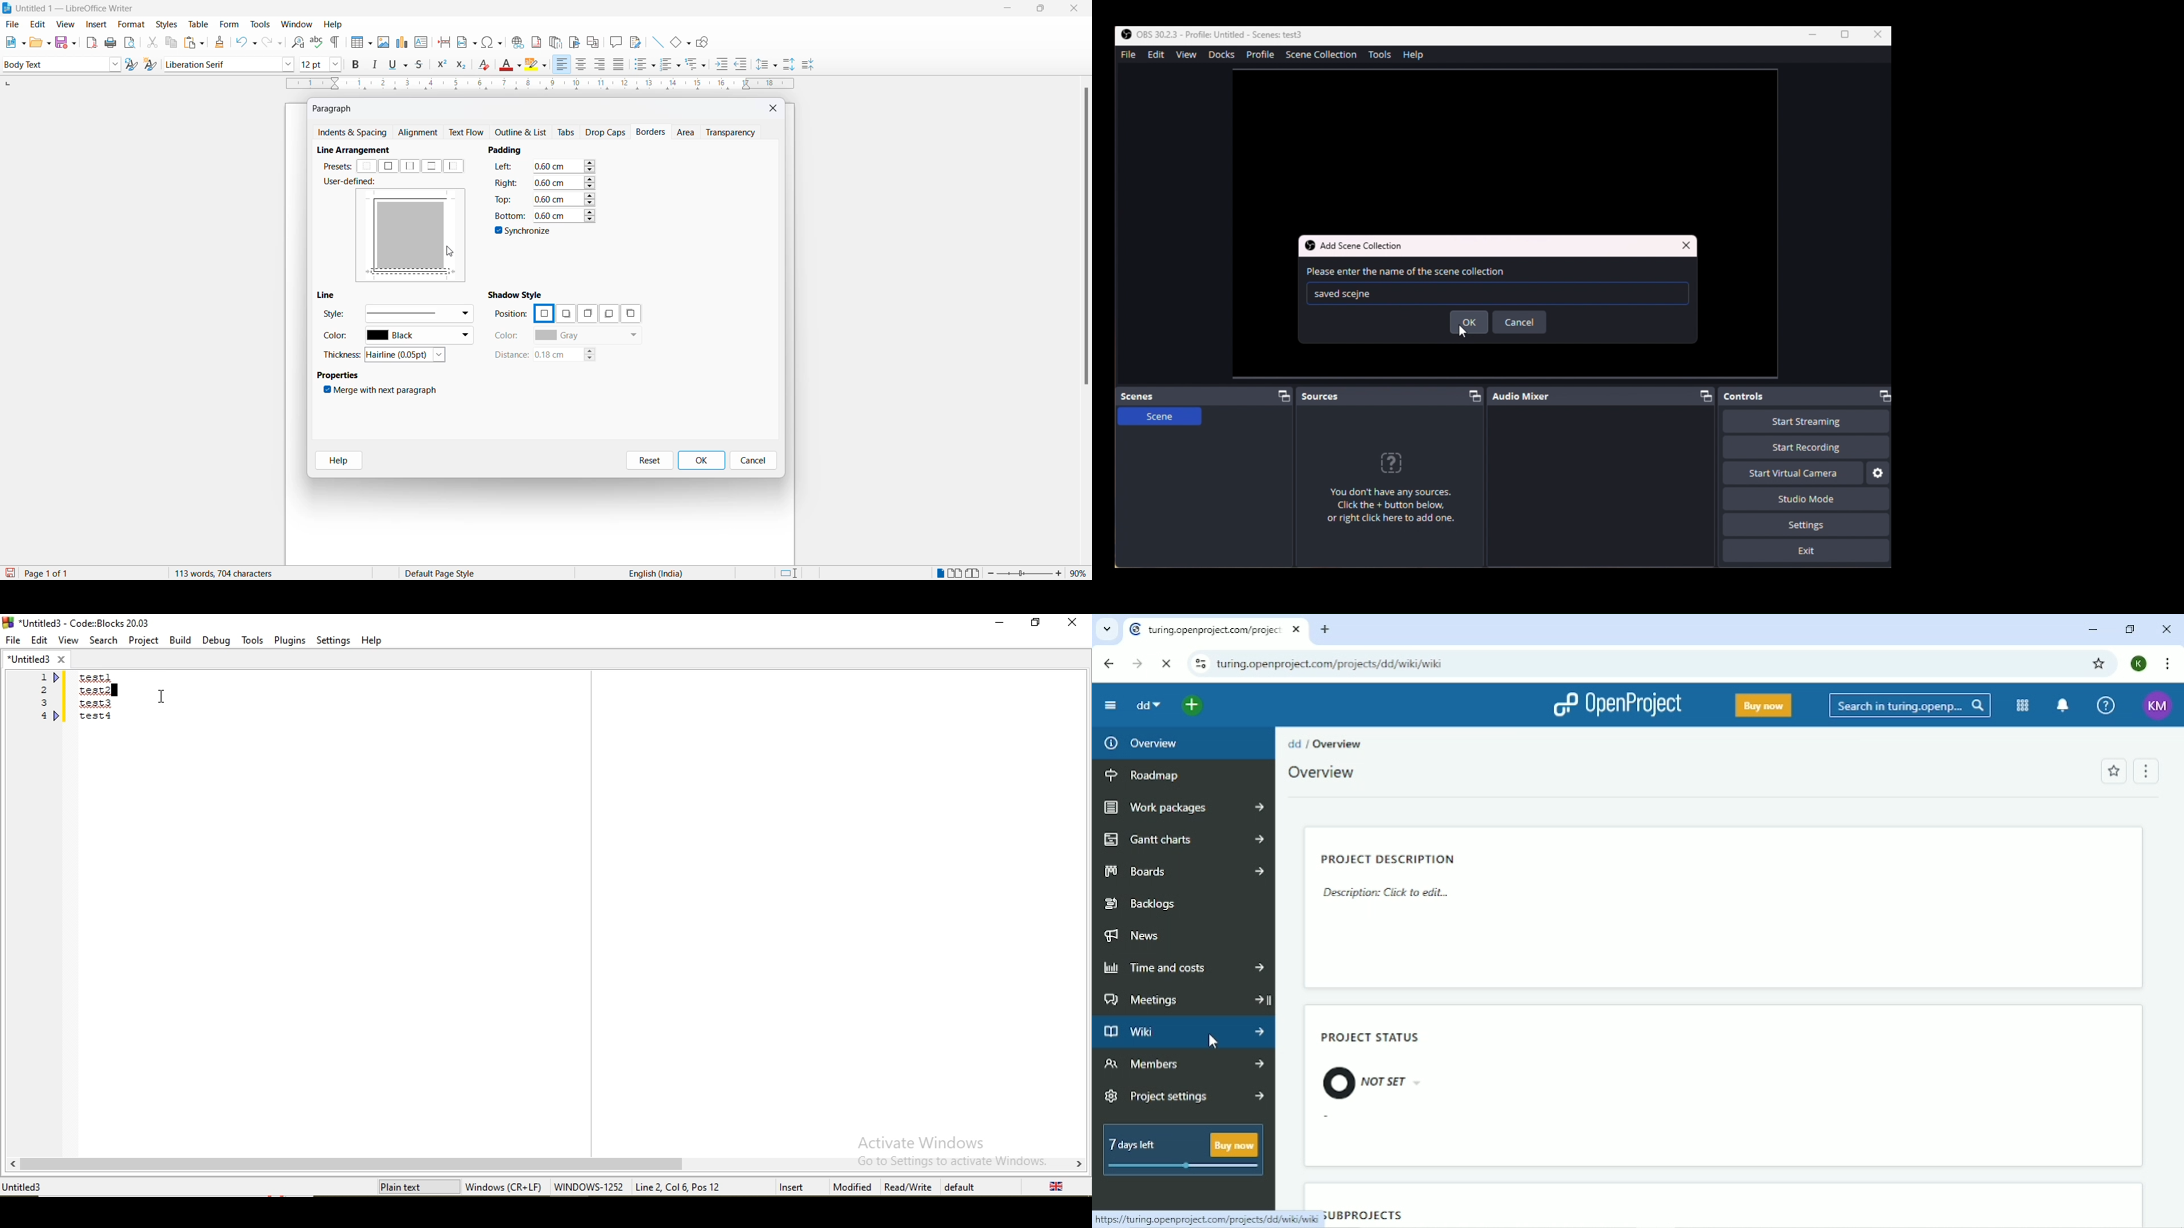  I want to click on print preview, so click(130, 42).